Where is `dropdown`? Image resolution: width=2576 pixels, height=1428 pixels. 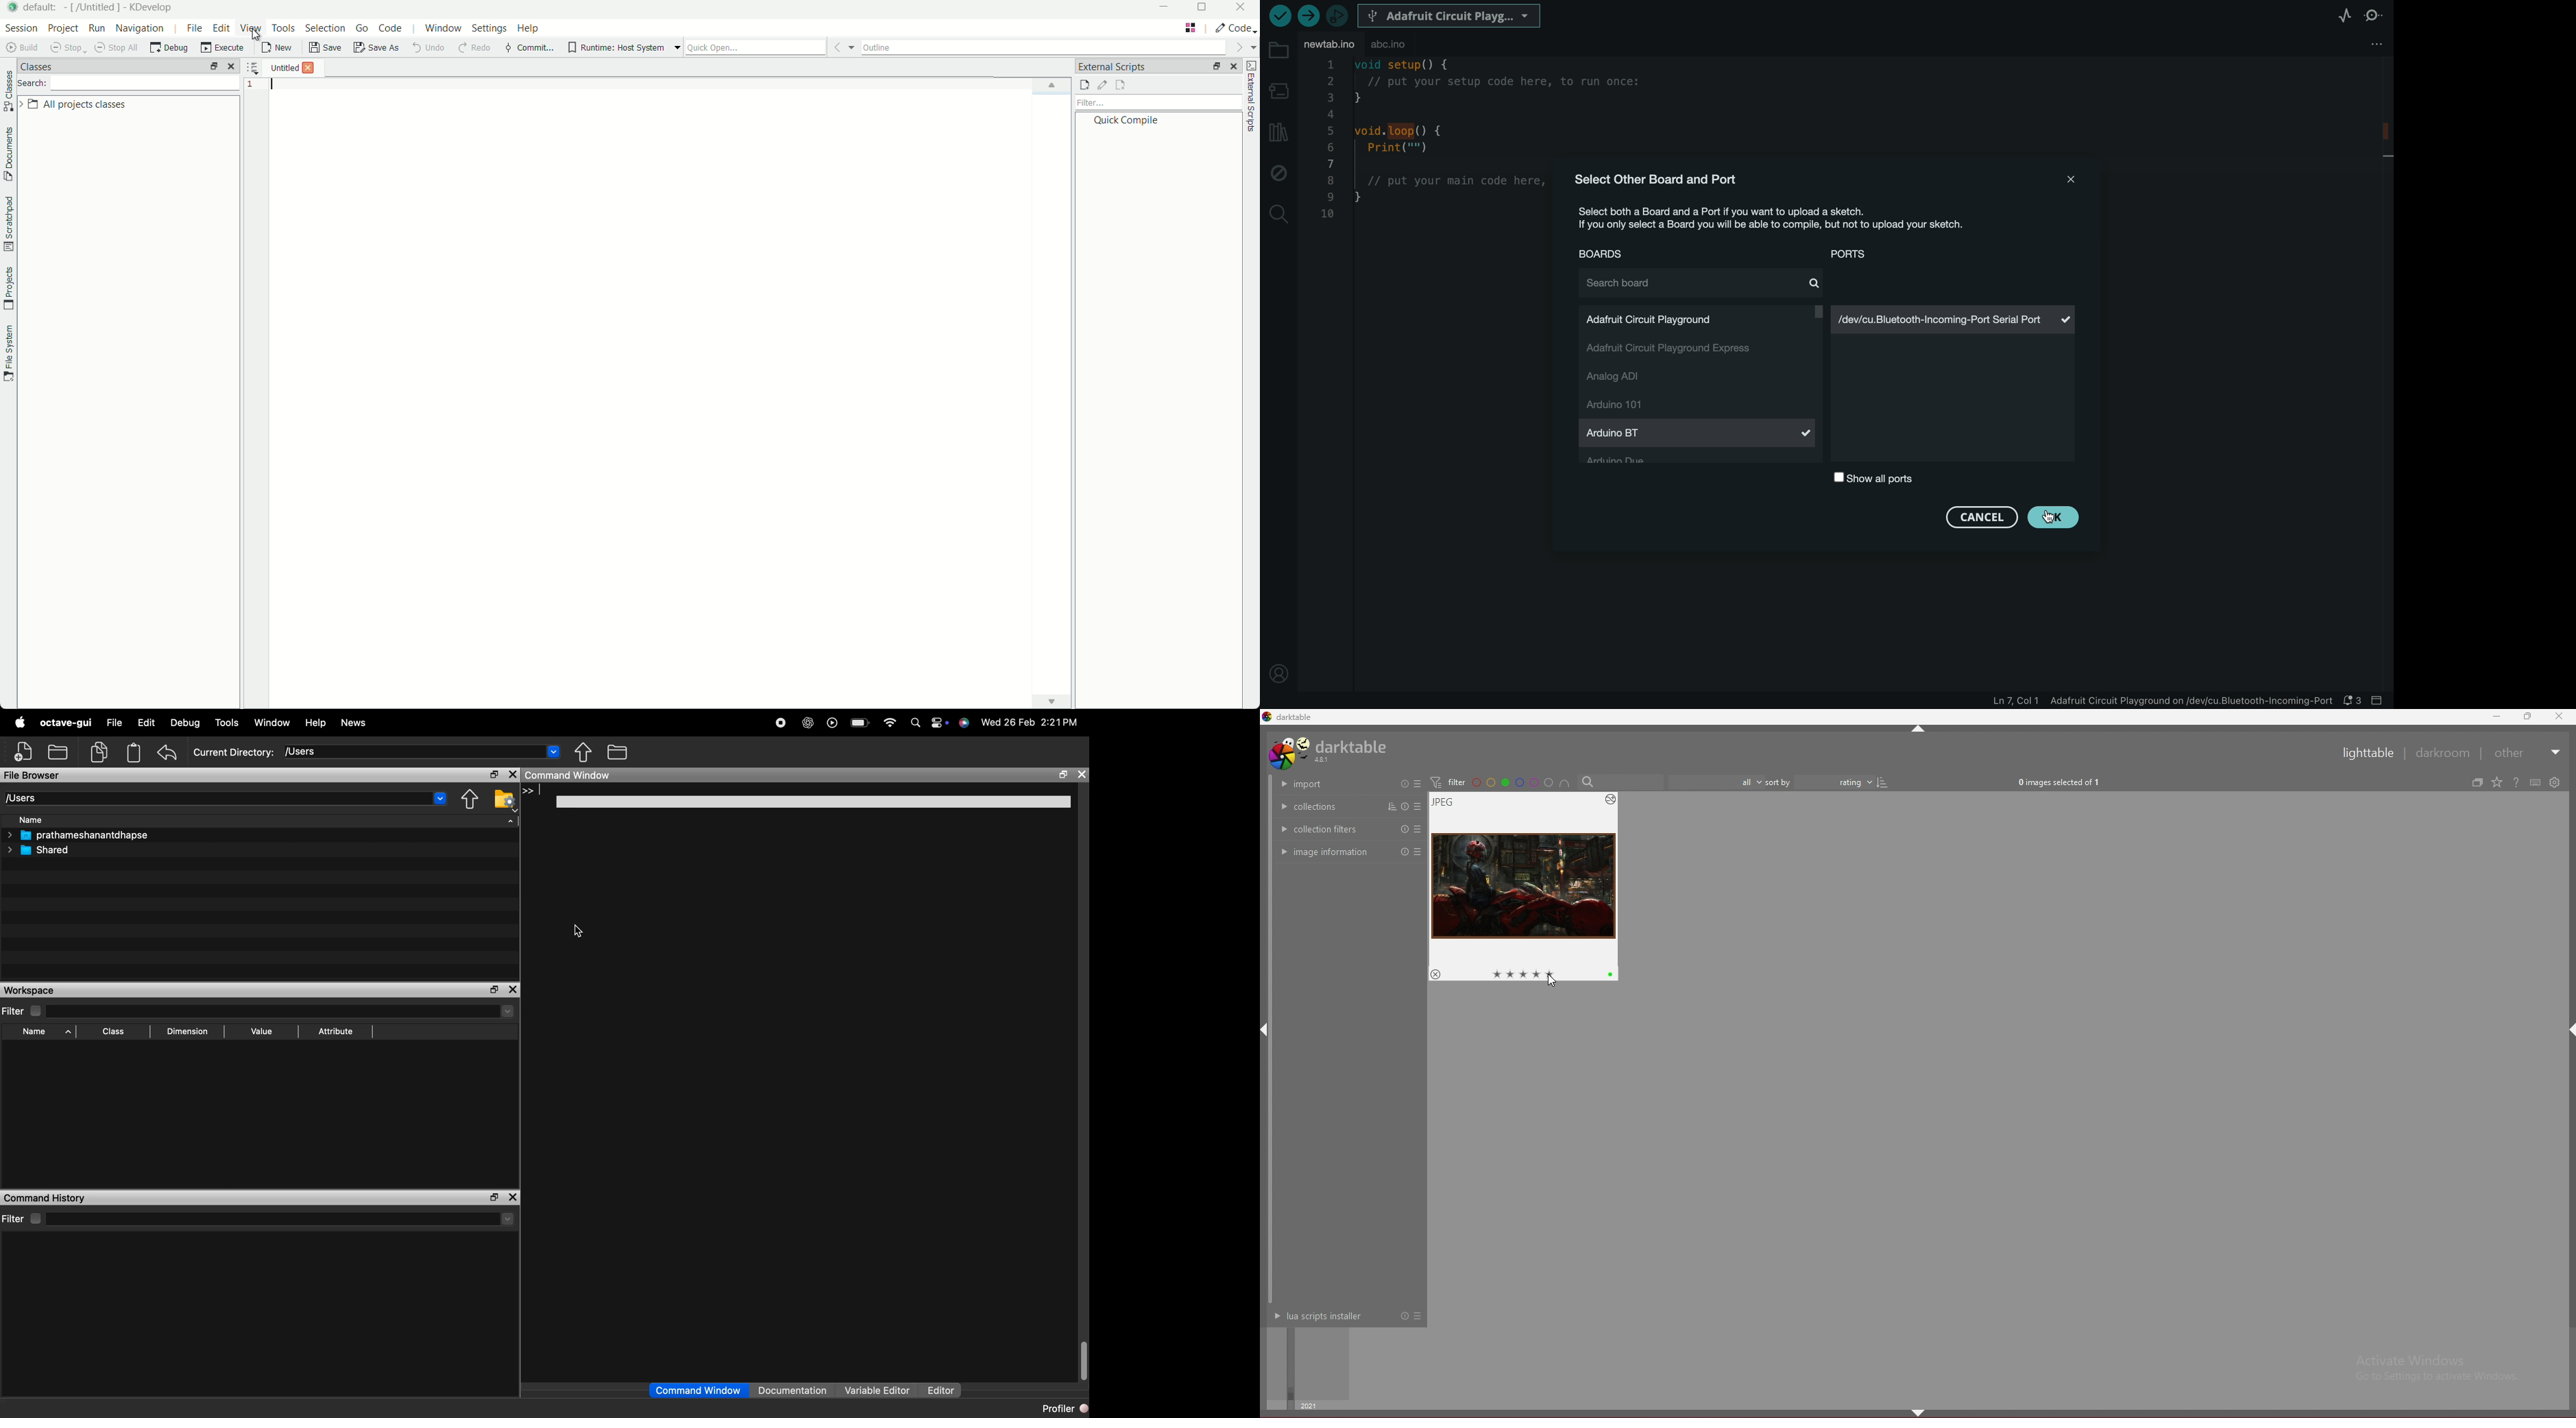 dropdown is located at coordinates (553, 752).